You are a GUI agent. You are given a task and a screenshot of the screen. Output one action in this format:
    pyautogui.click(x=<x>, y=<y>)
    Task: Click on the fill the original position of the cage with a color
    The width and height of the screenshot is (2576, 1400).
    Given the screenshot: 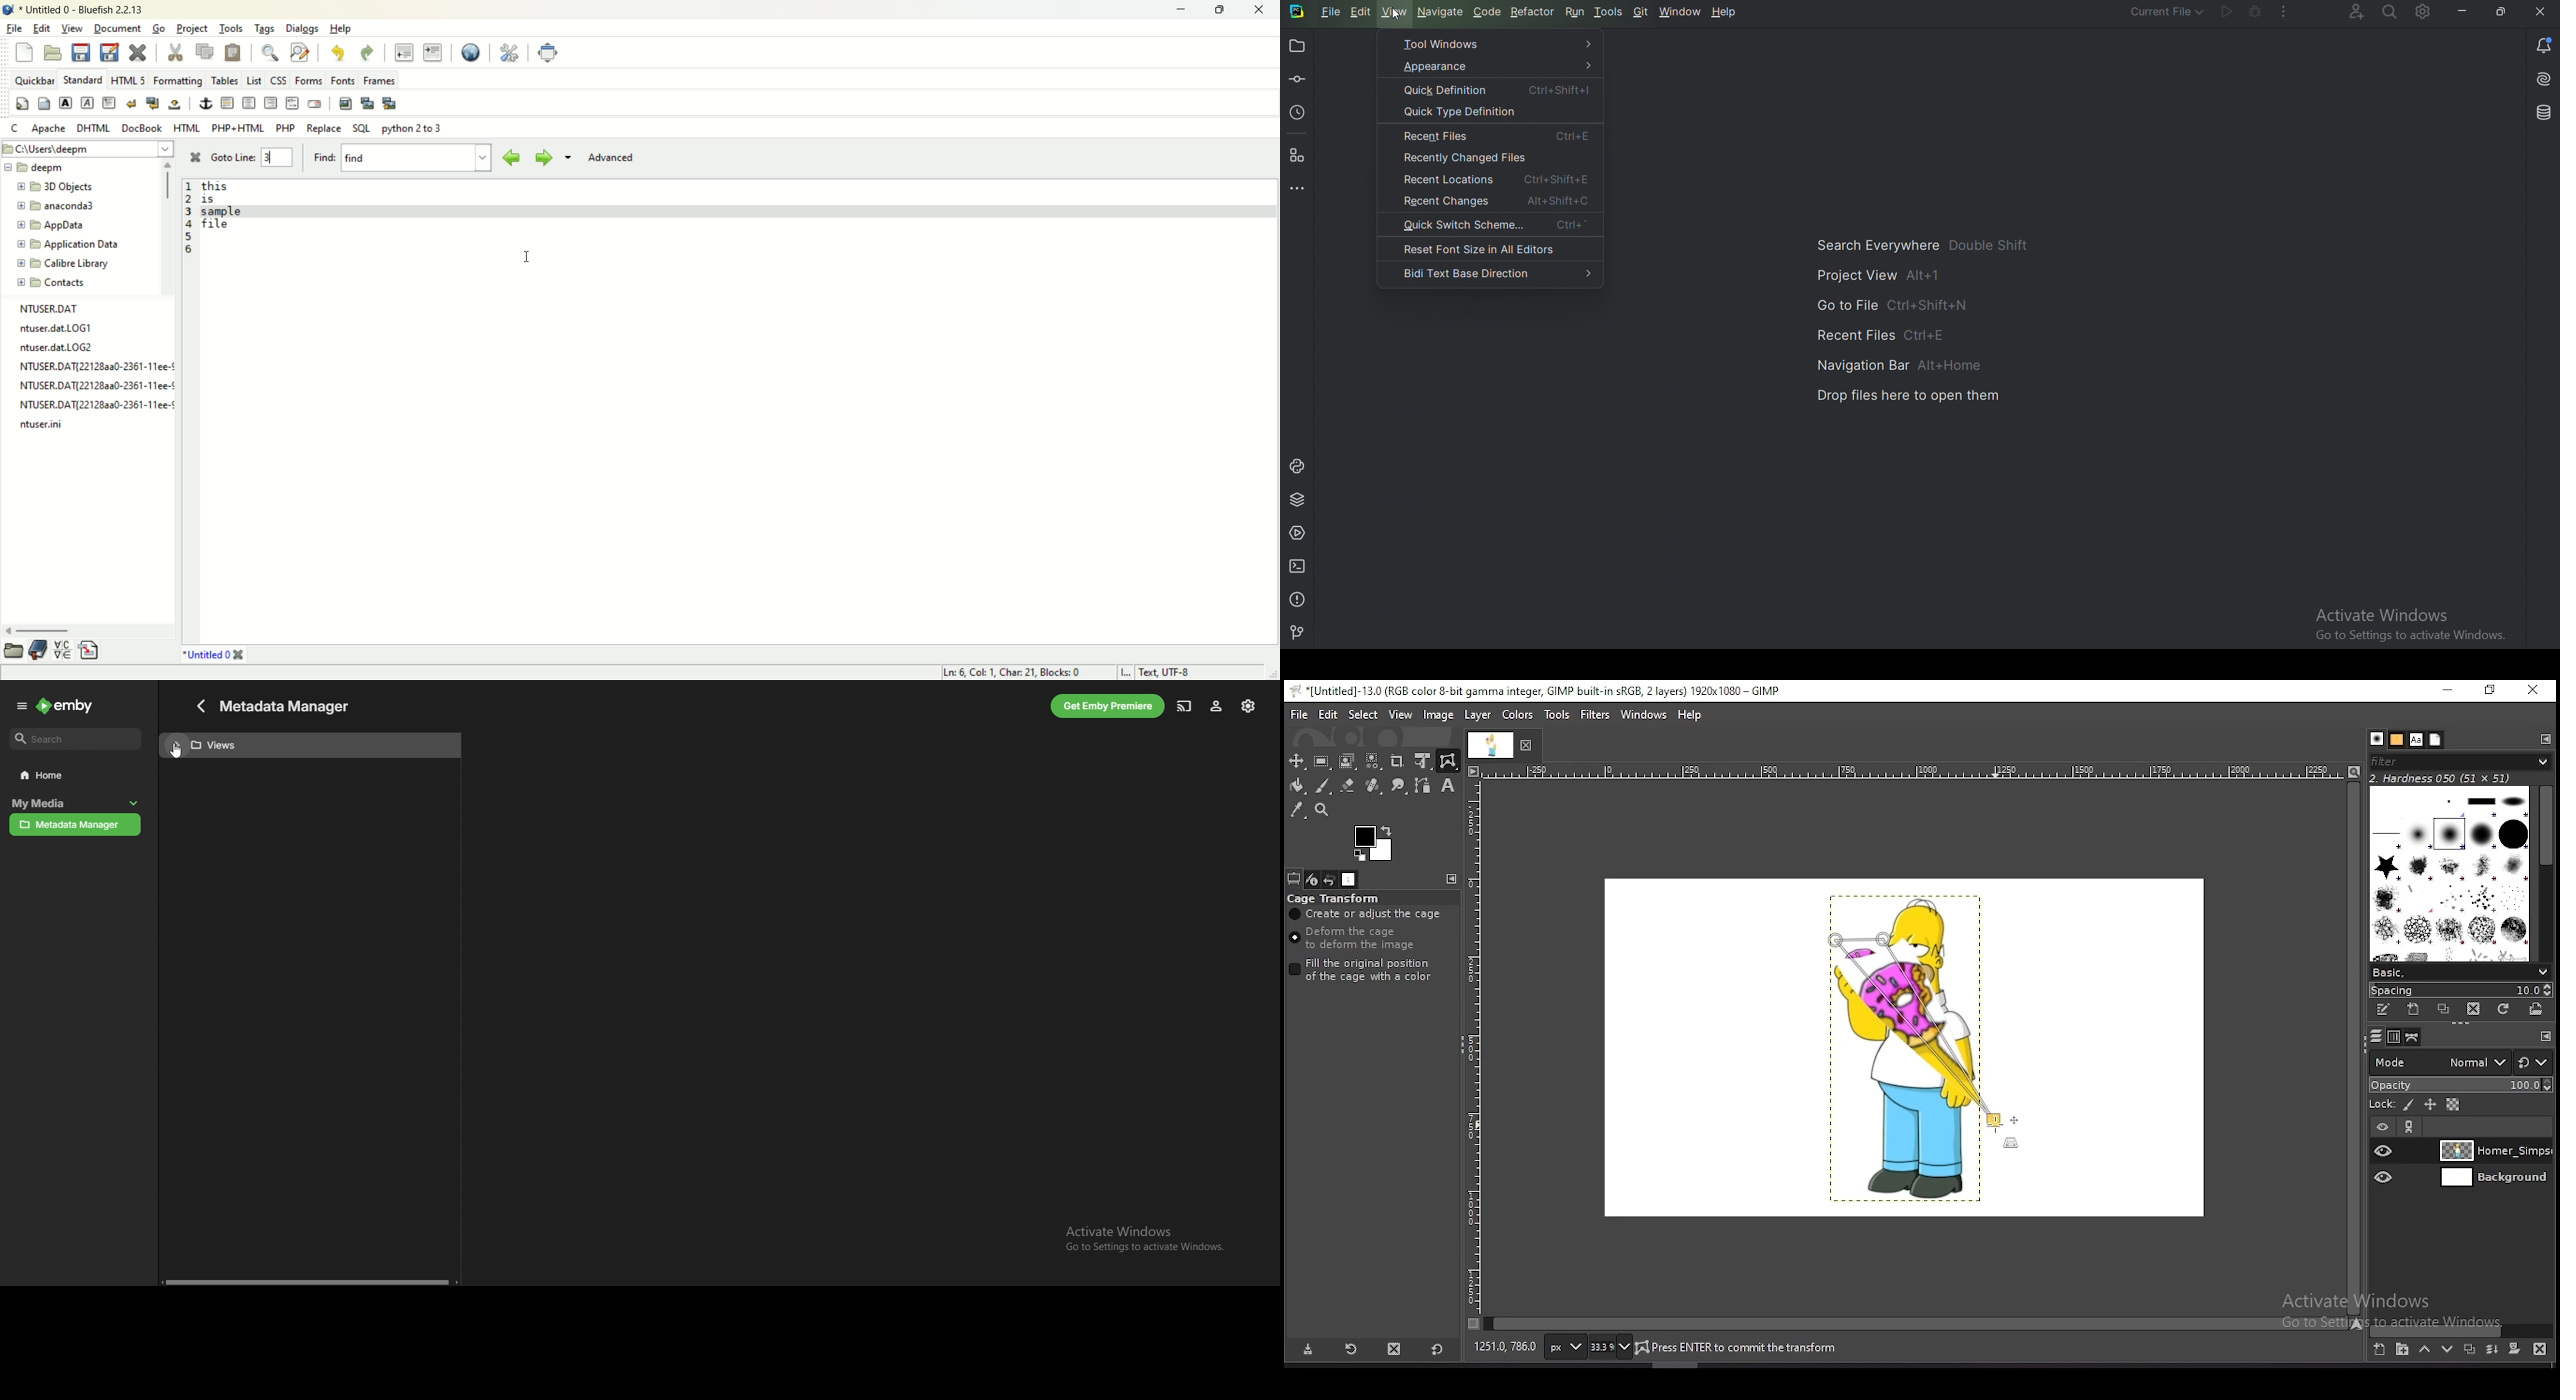 What is the action you would take?
    pyautogui.click(x=1366, y=970)
    